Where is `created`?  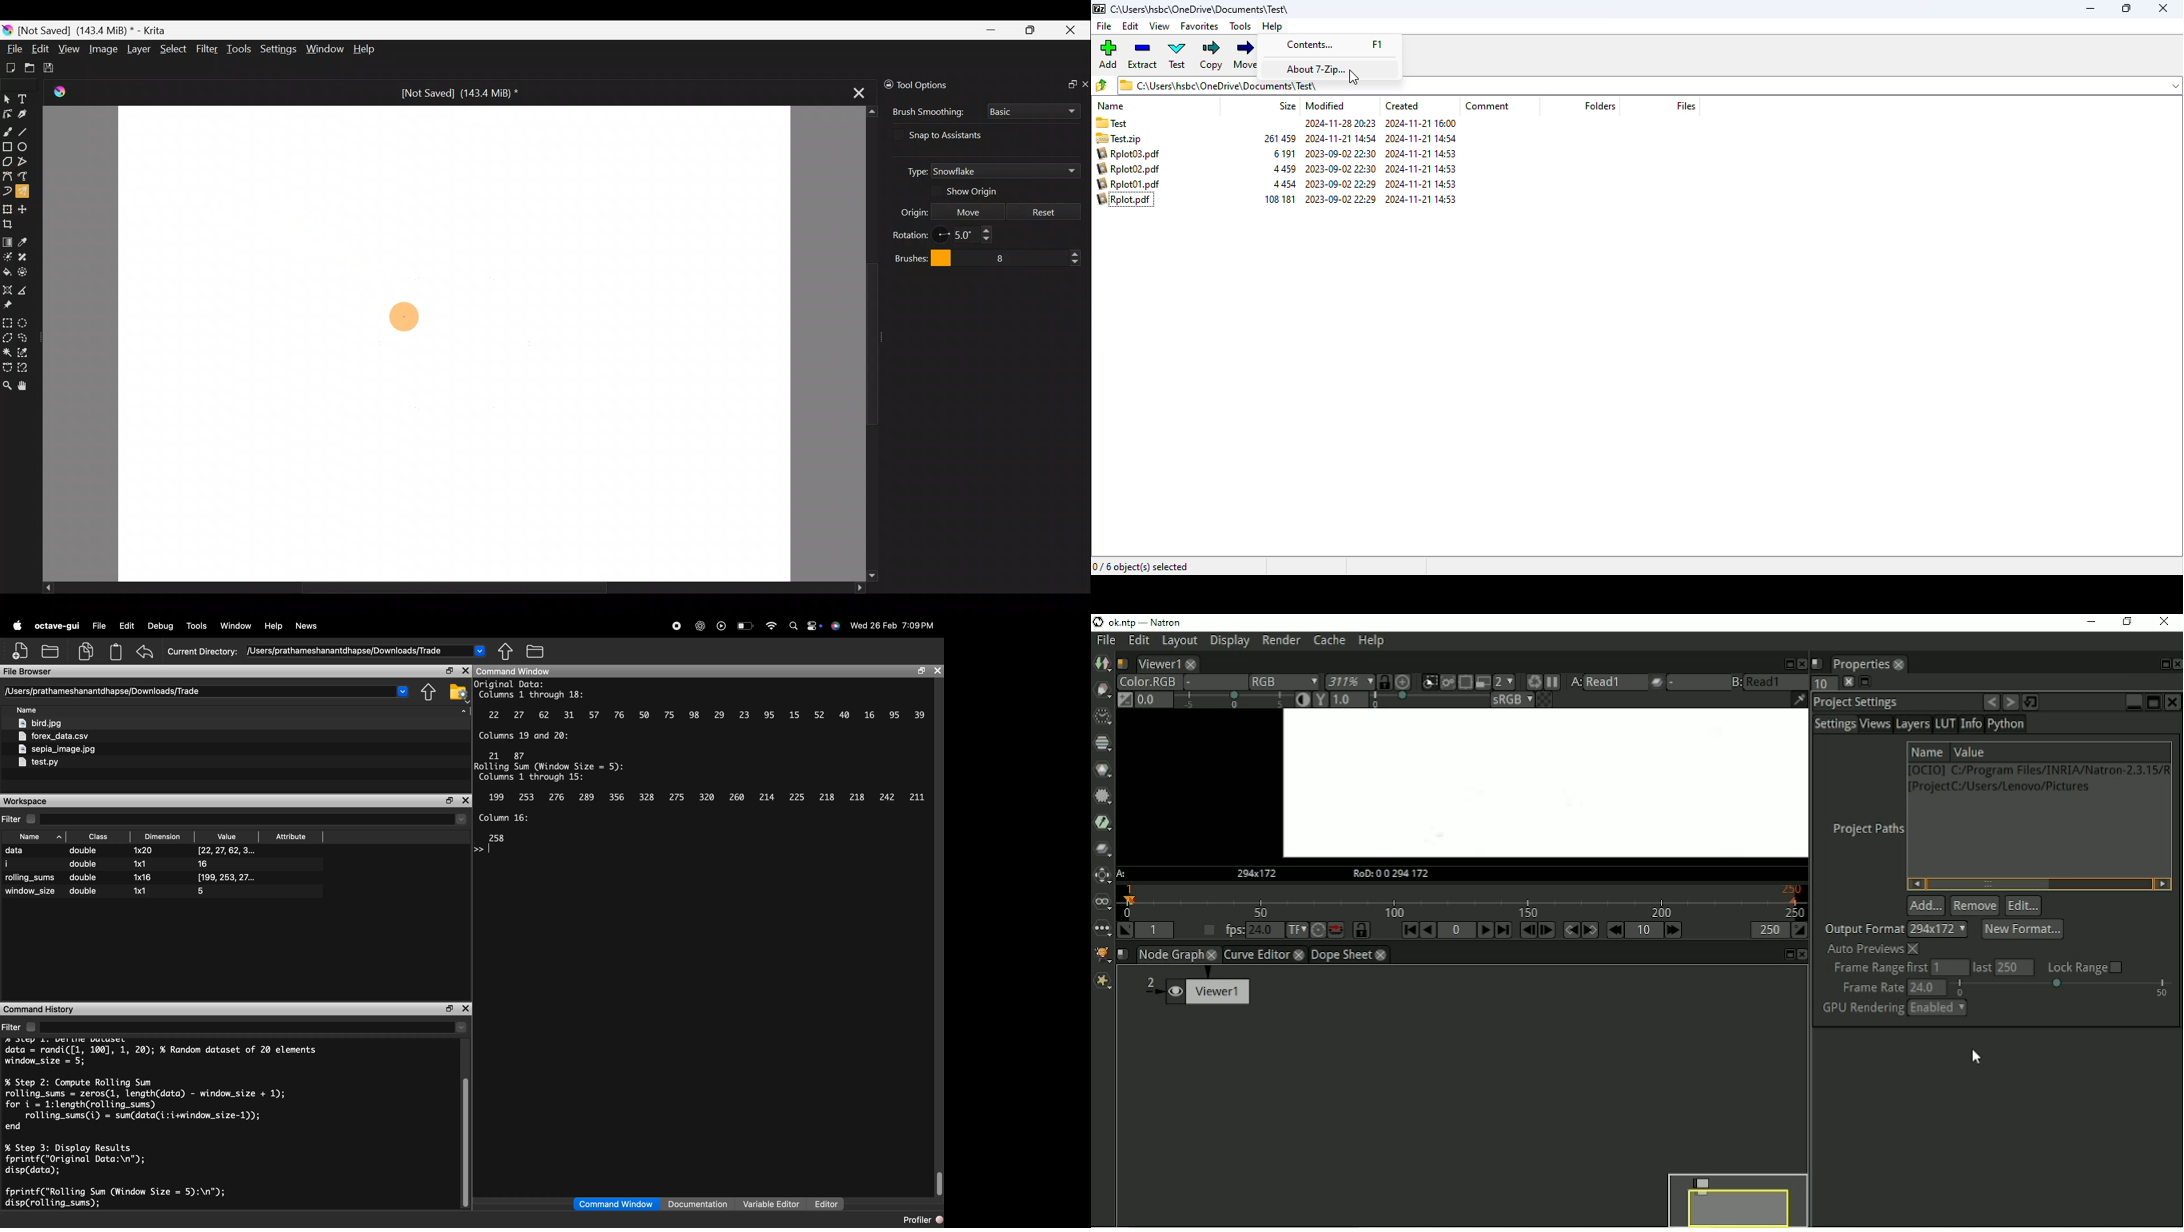
created is located at coordinates (1401, 106).